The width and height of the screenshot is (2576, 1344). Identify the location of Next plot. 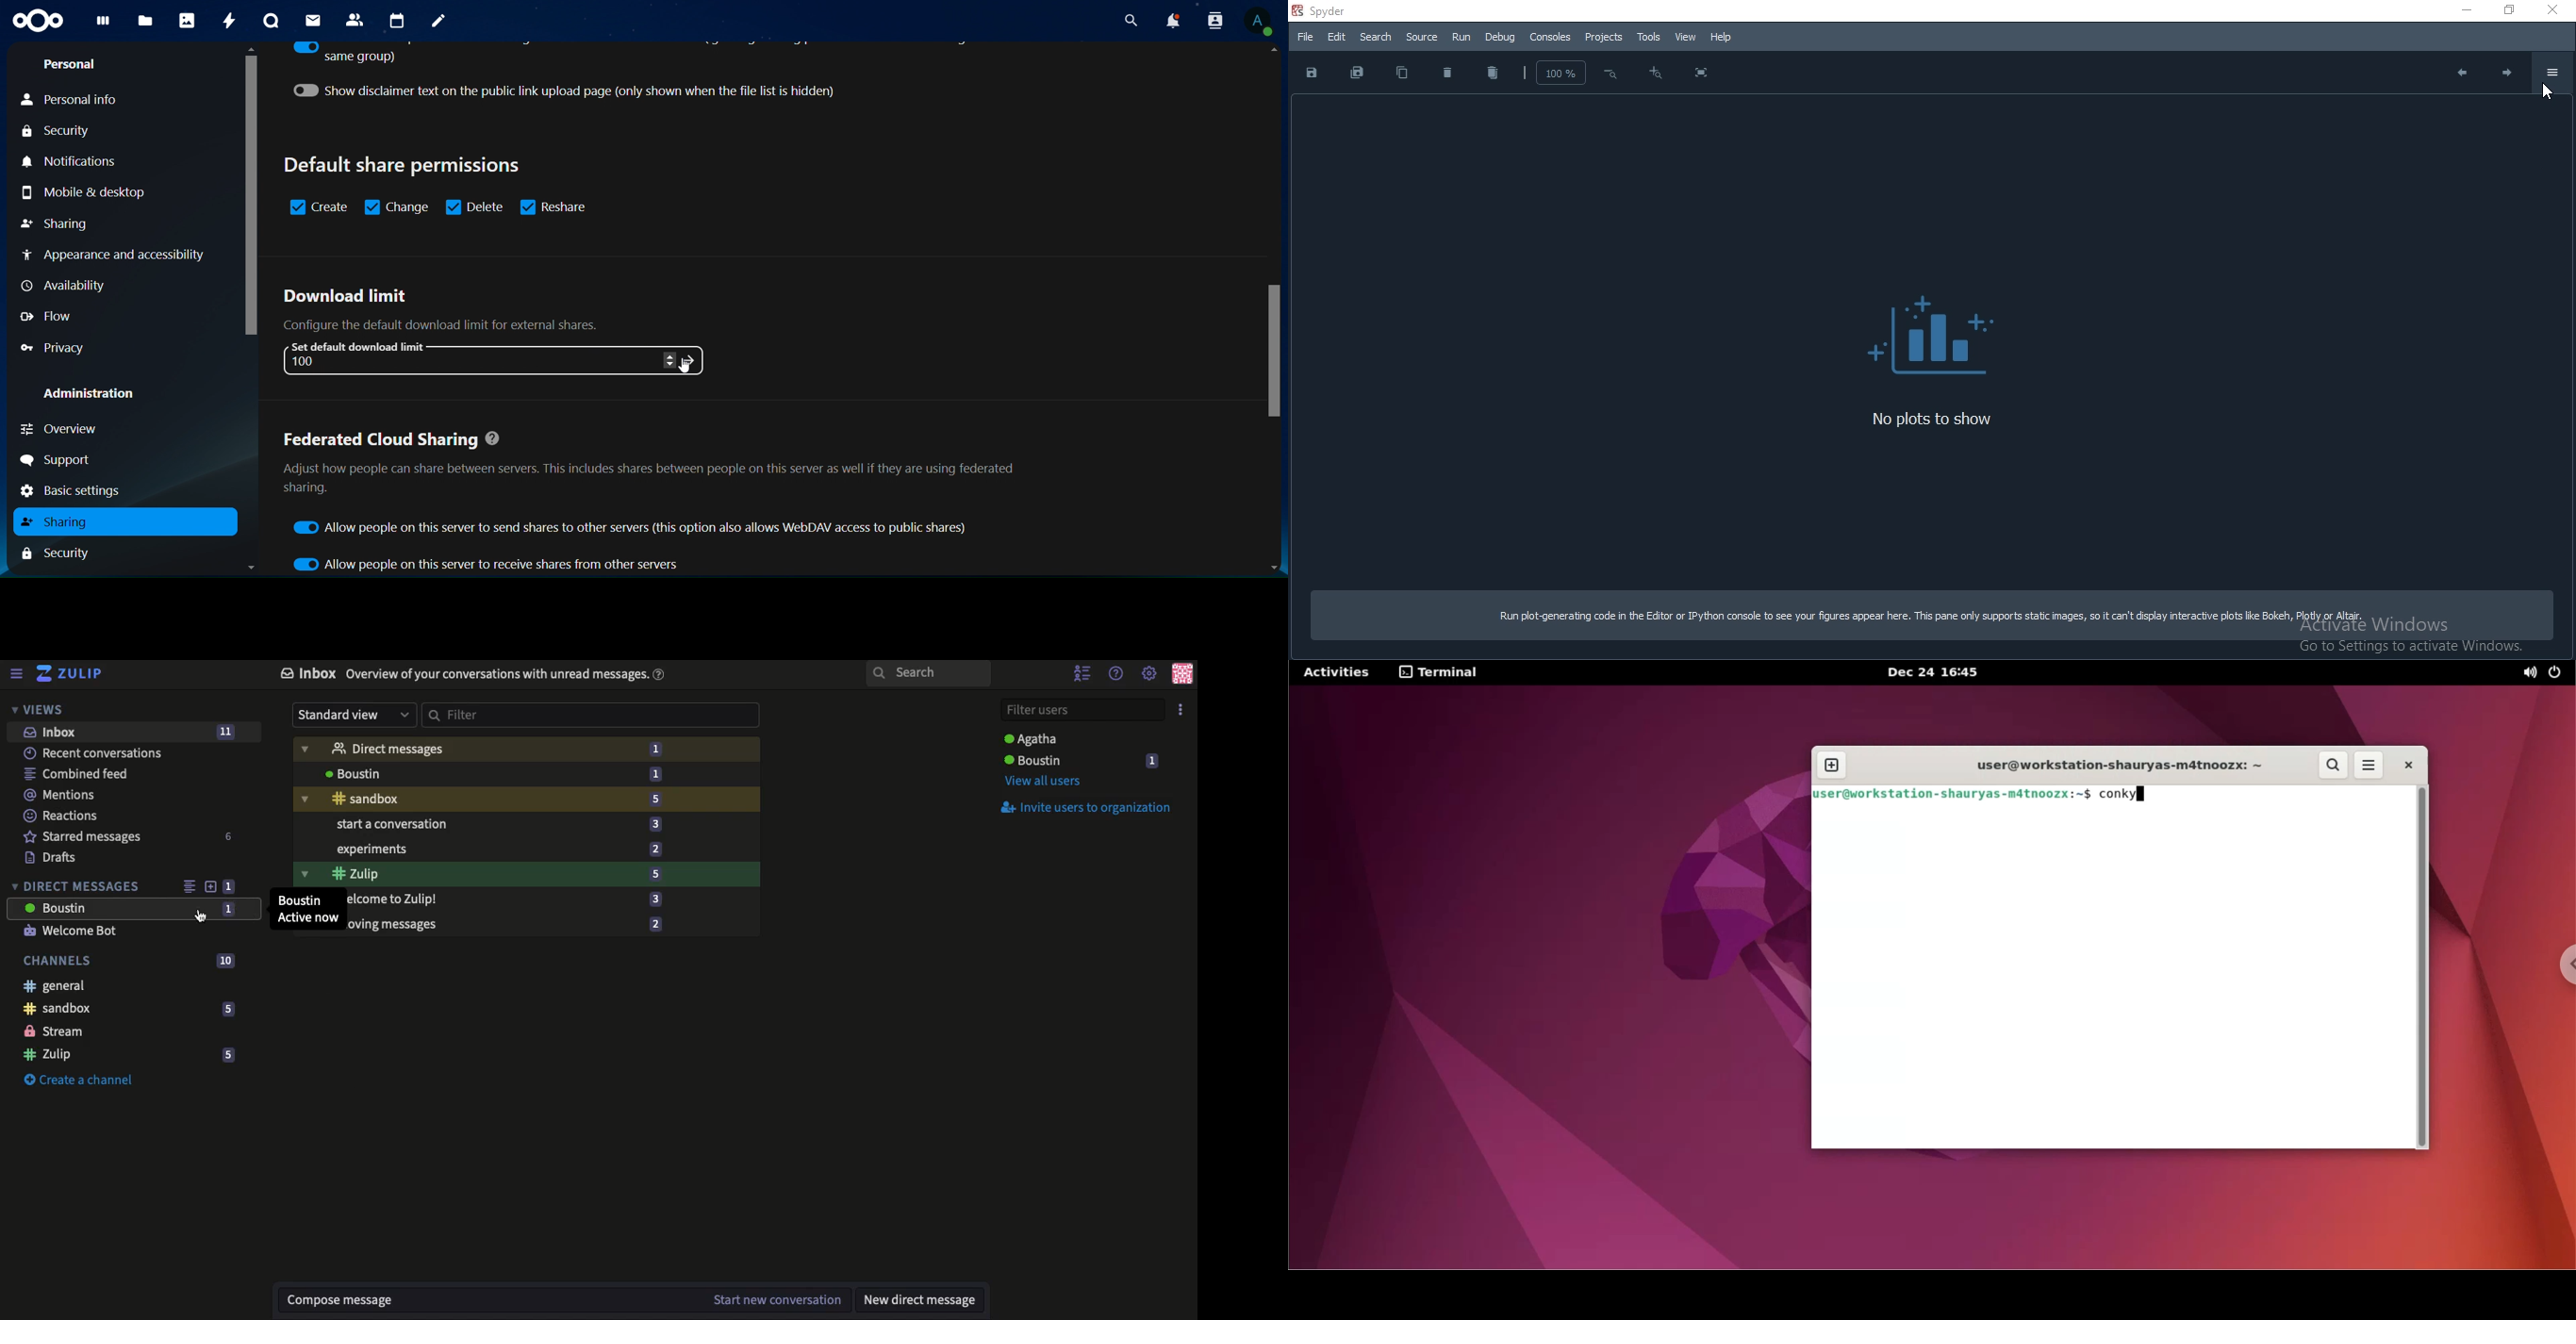
(2509, 75).